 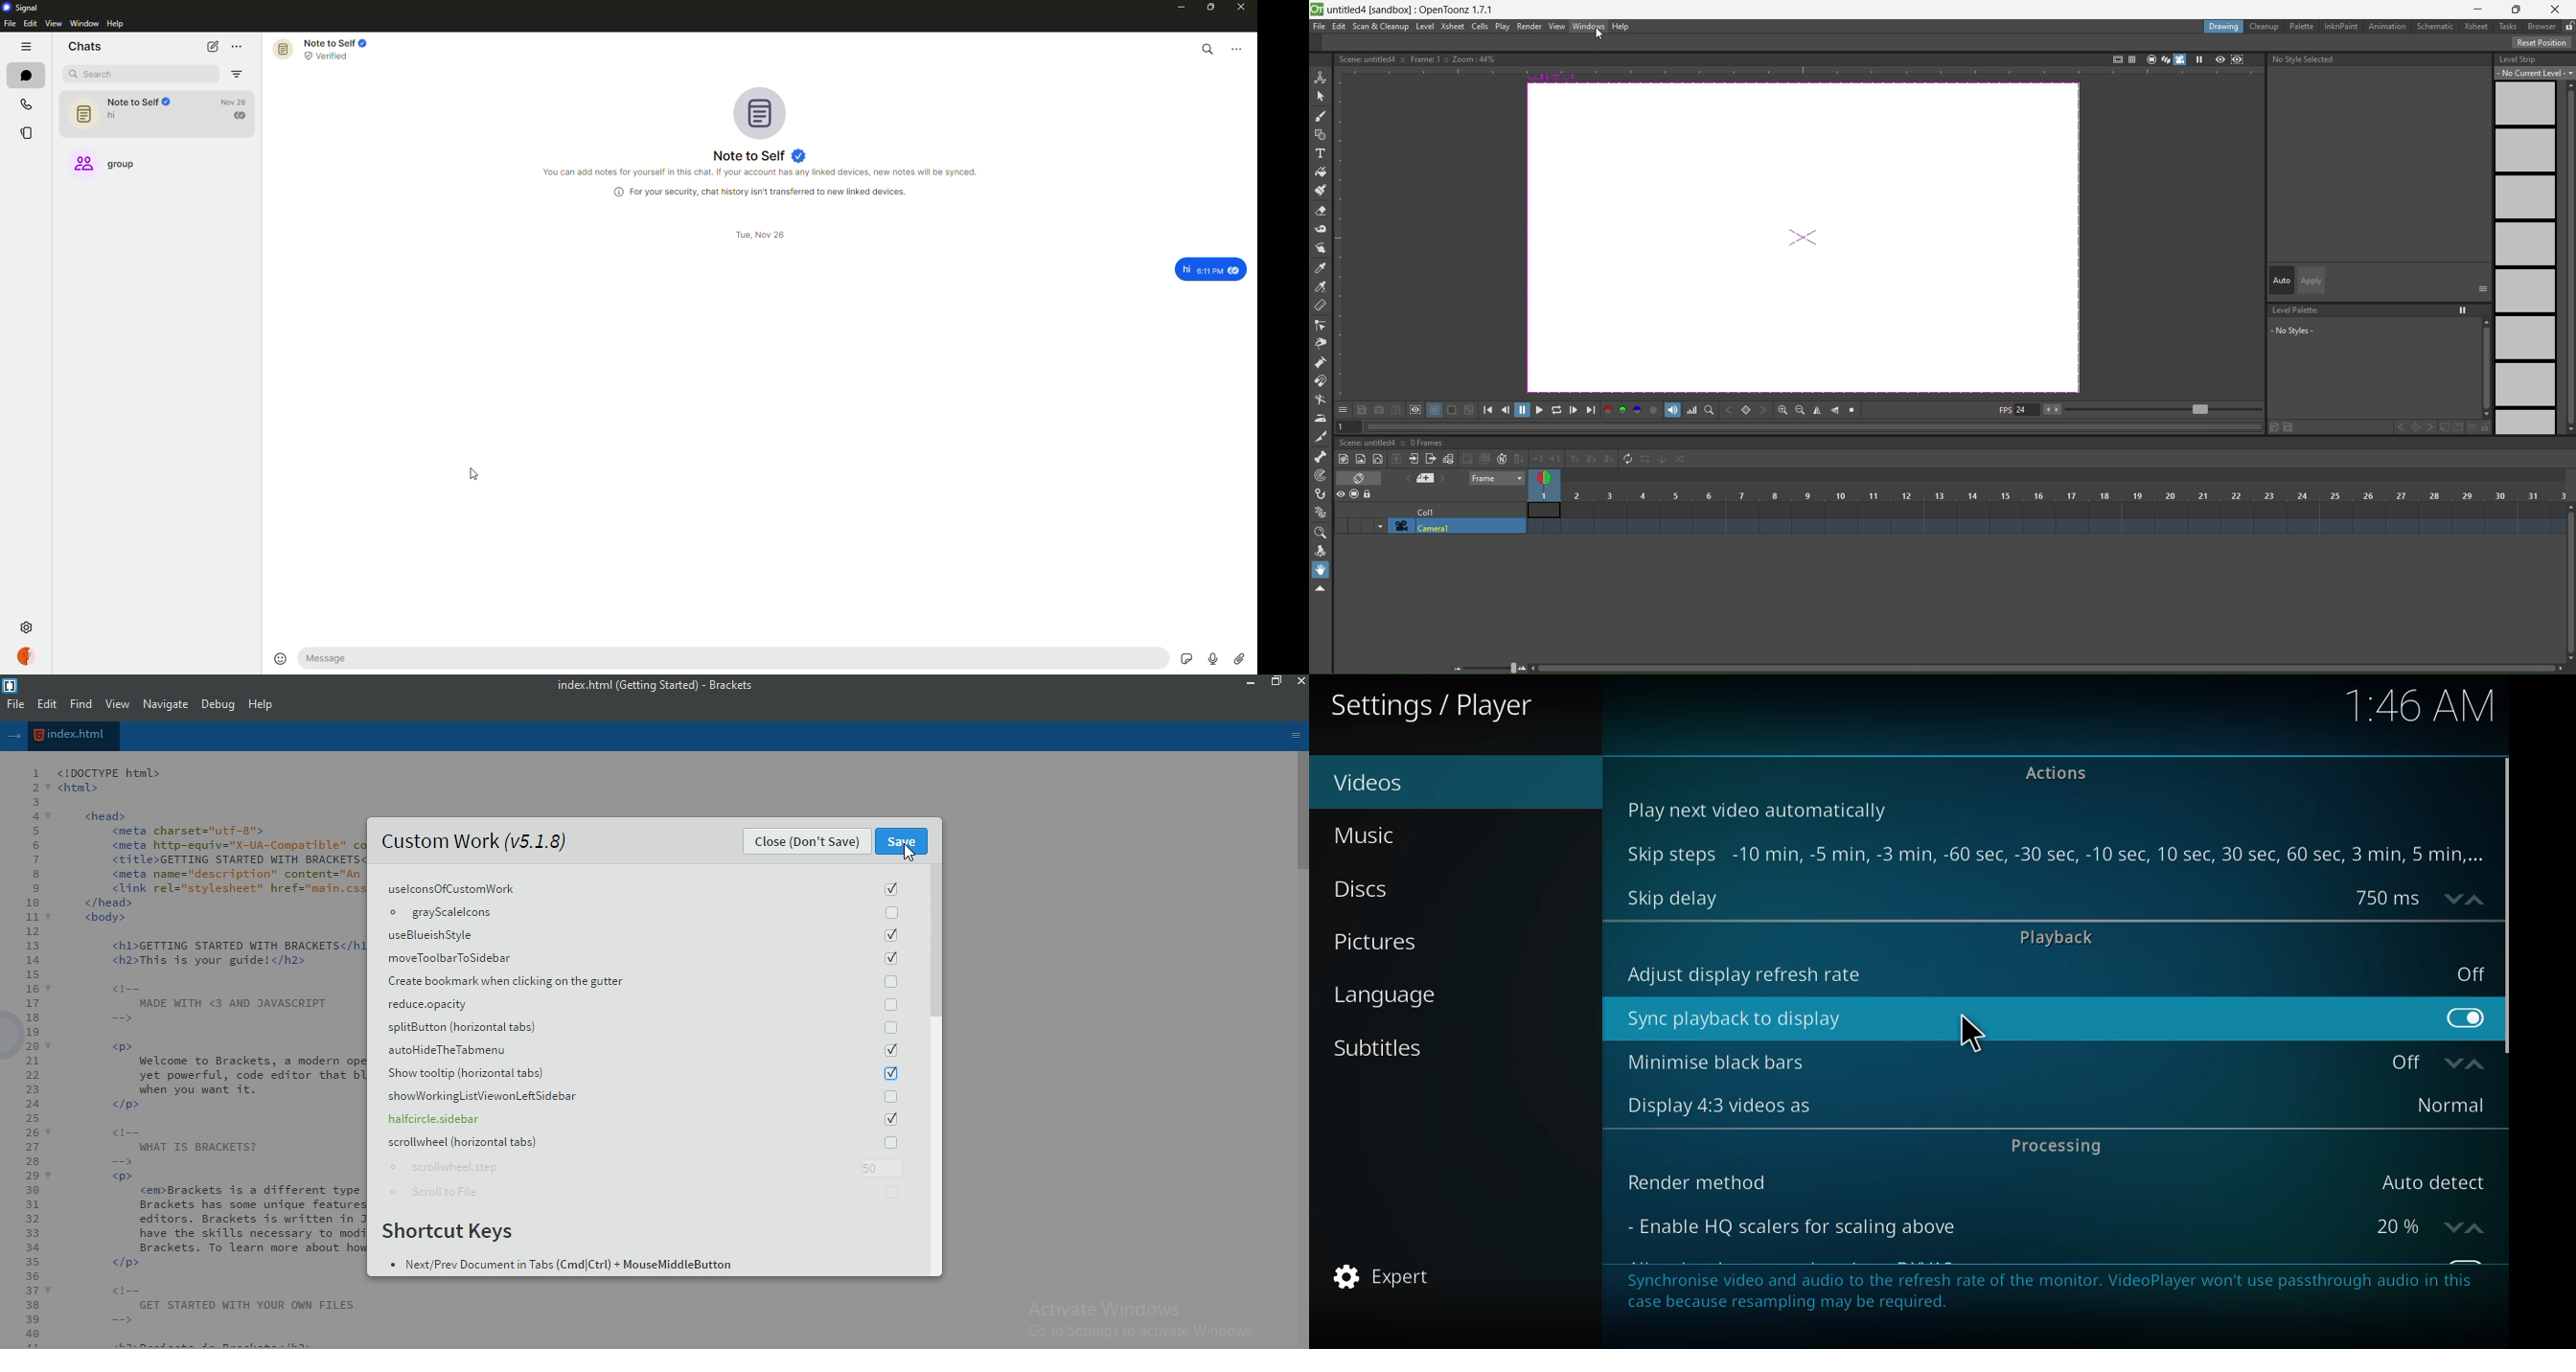 What do you see at coordinates (2342, 25) in the screenshot?
I see `inknpaint` at bounding box center [2342, 25].